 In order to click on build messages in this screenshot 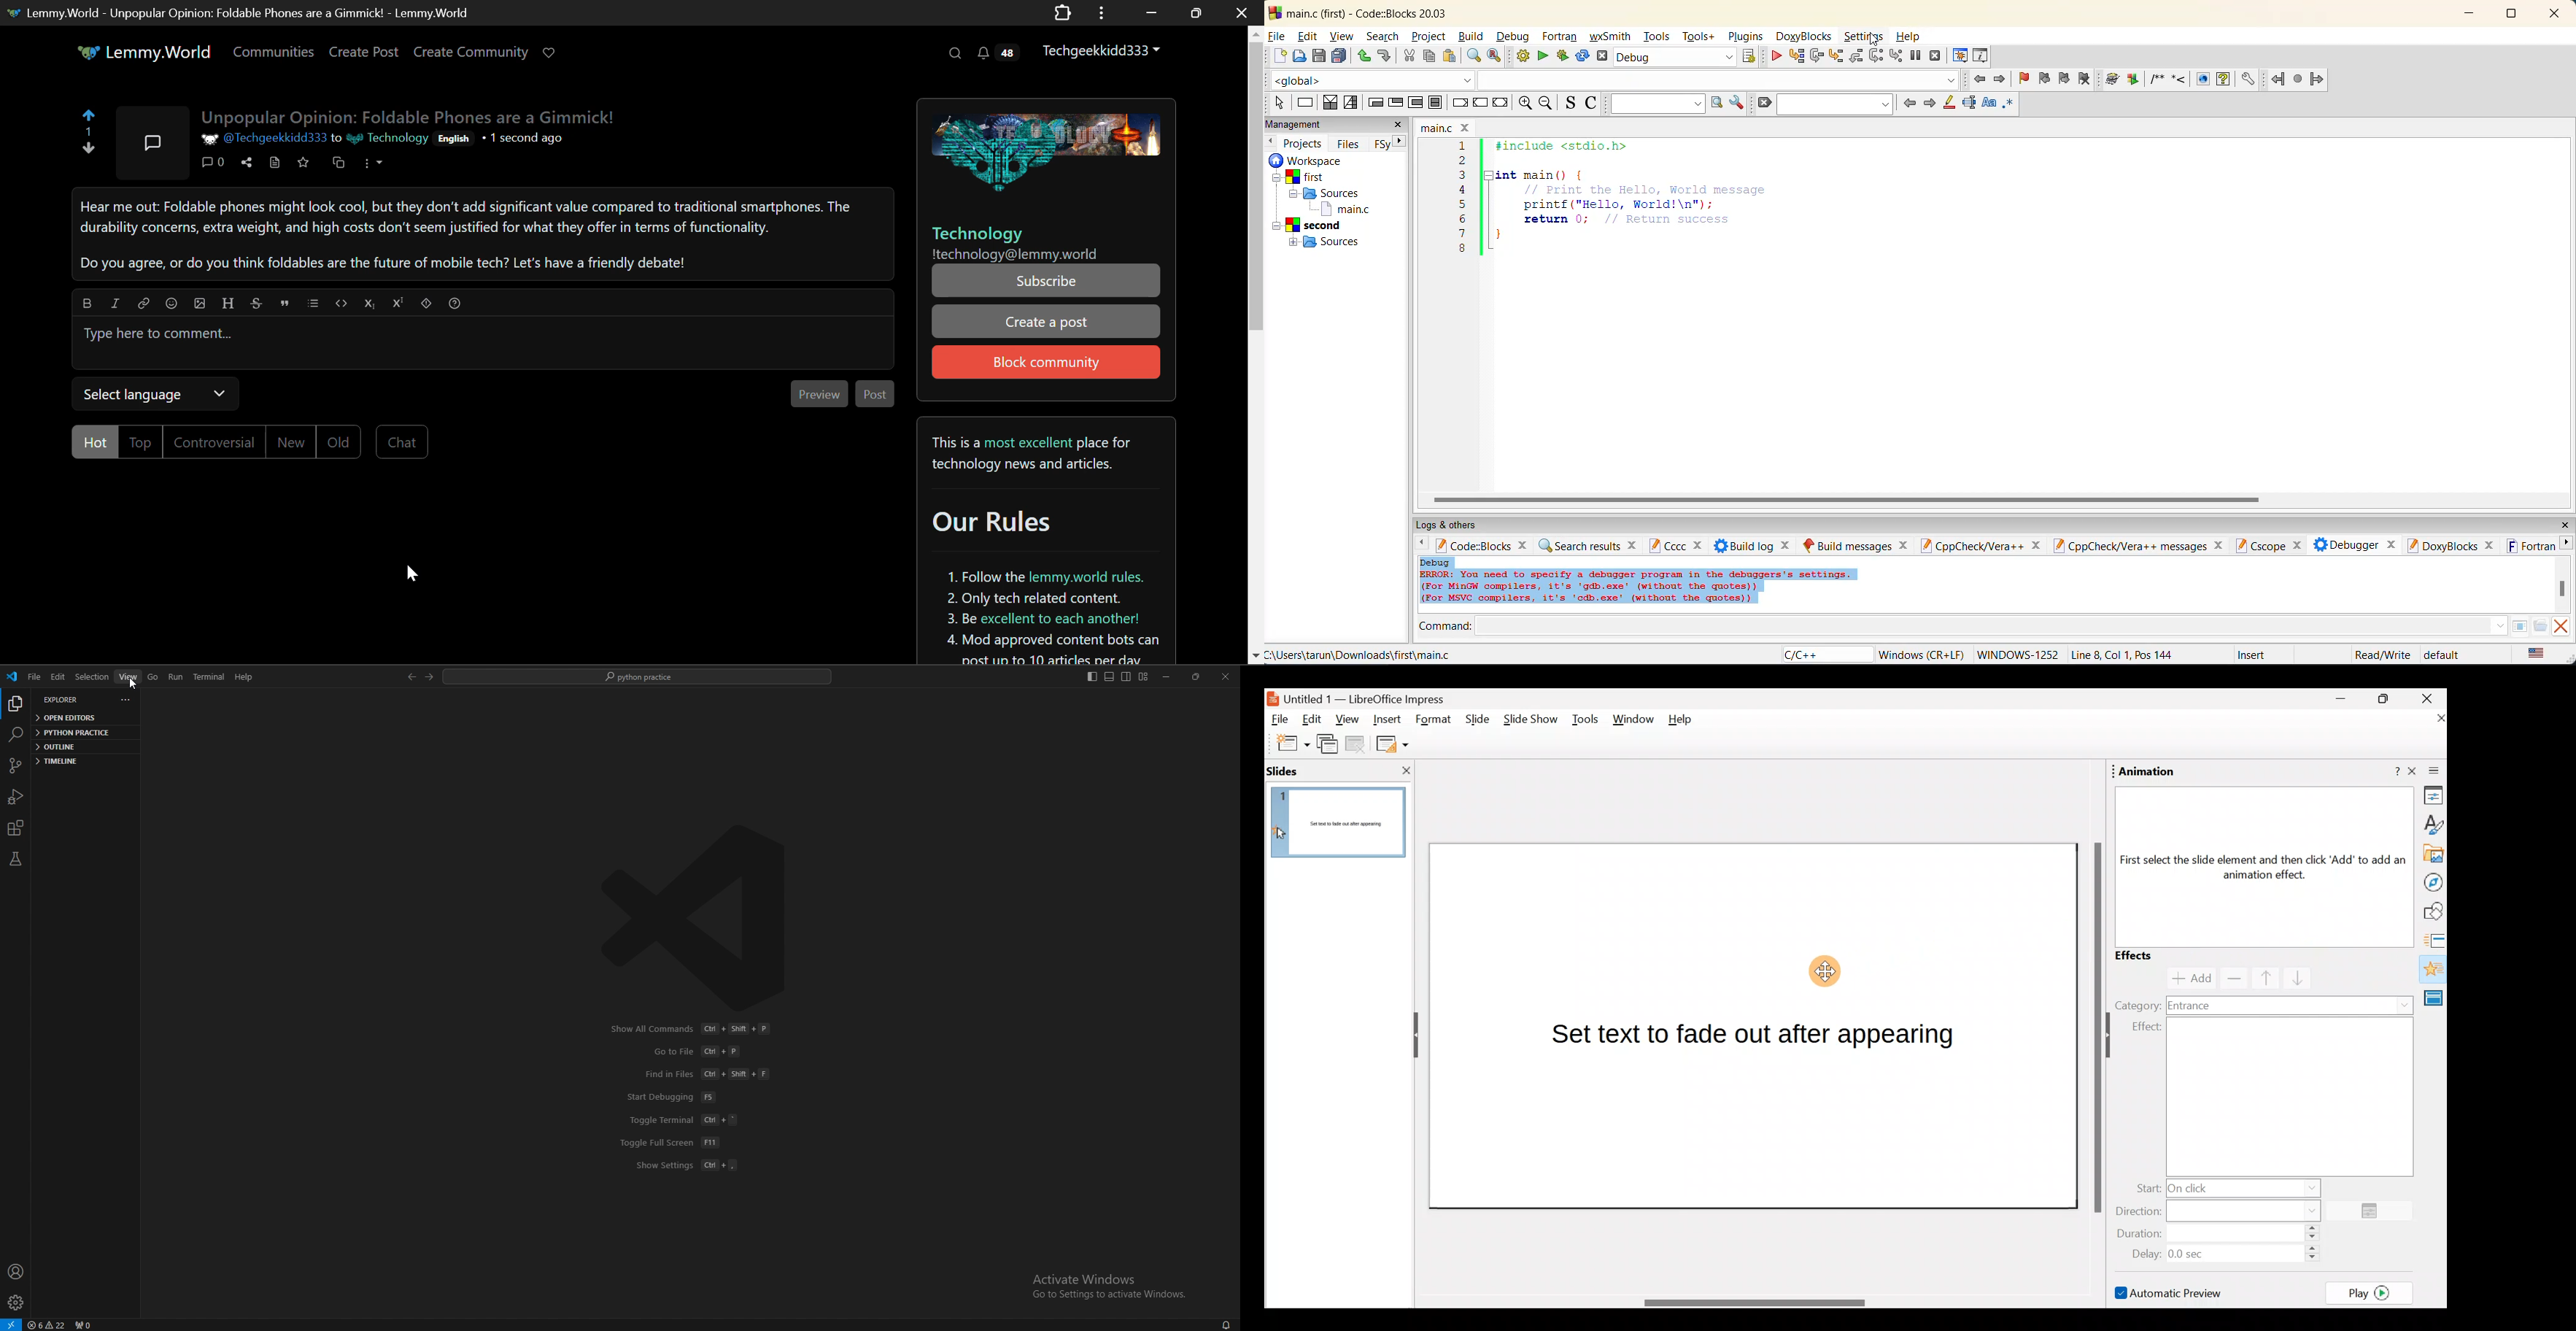, I will do `click(1858, 544)`.